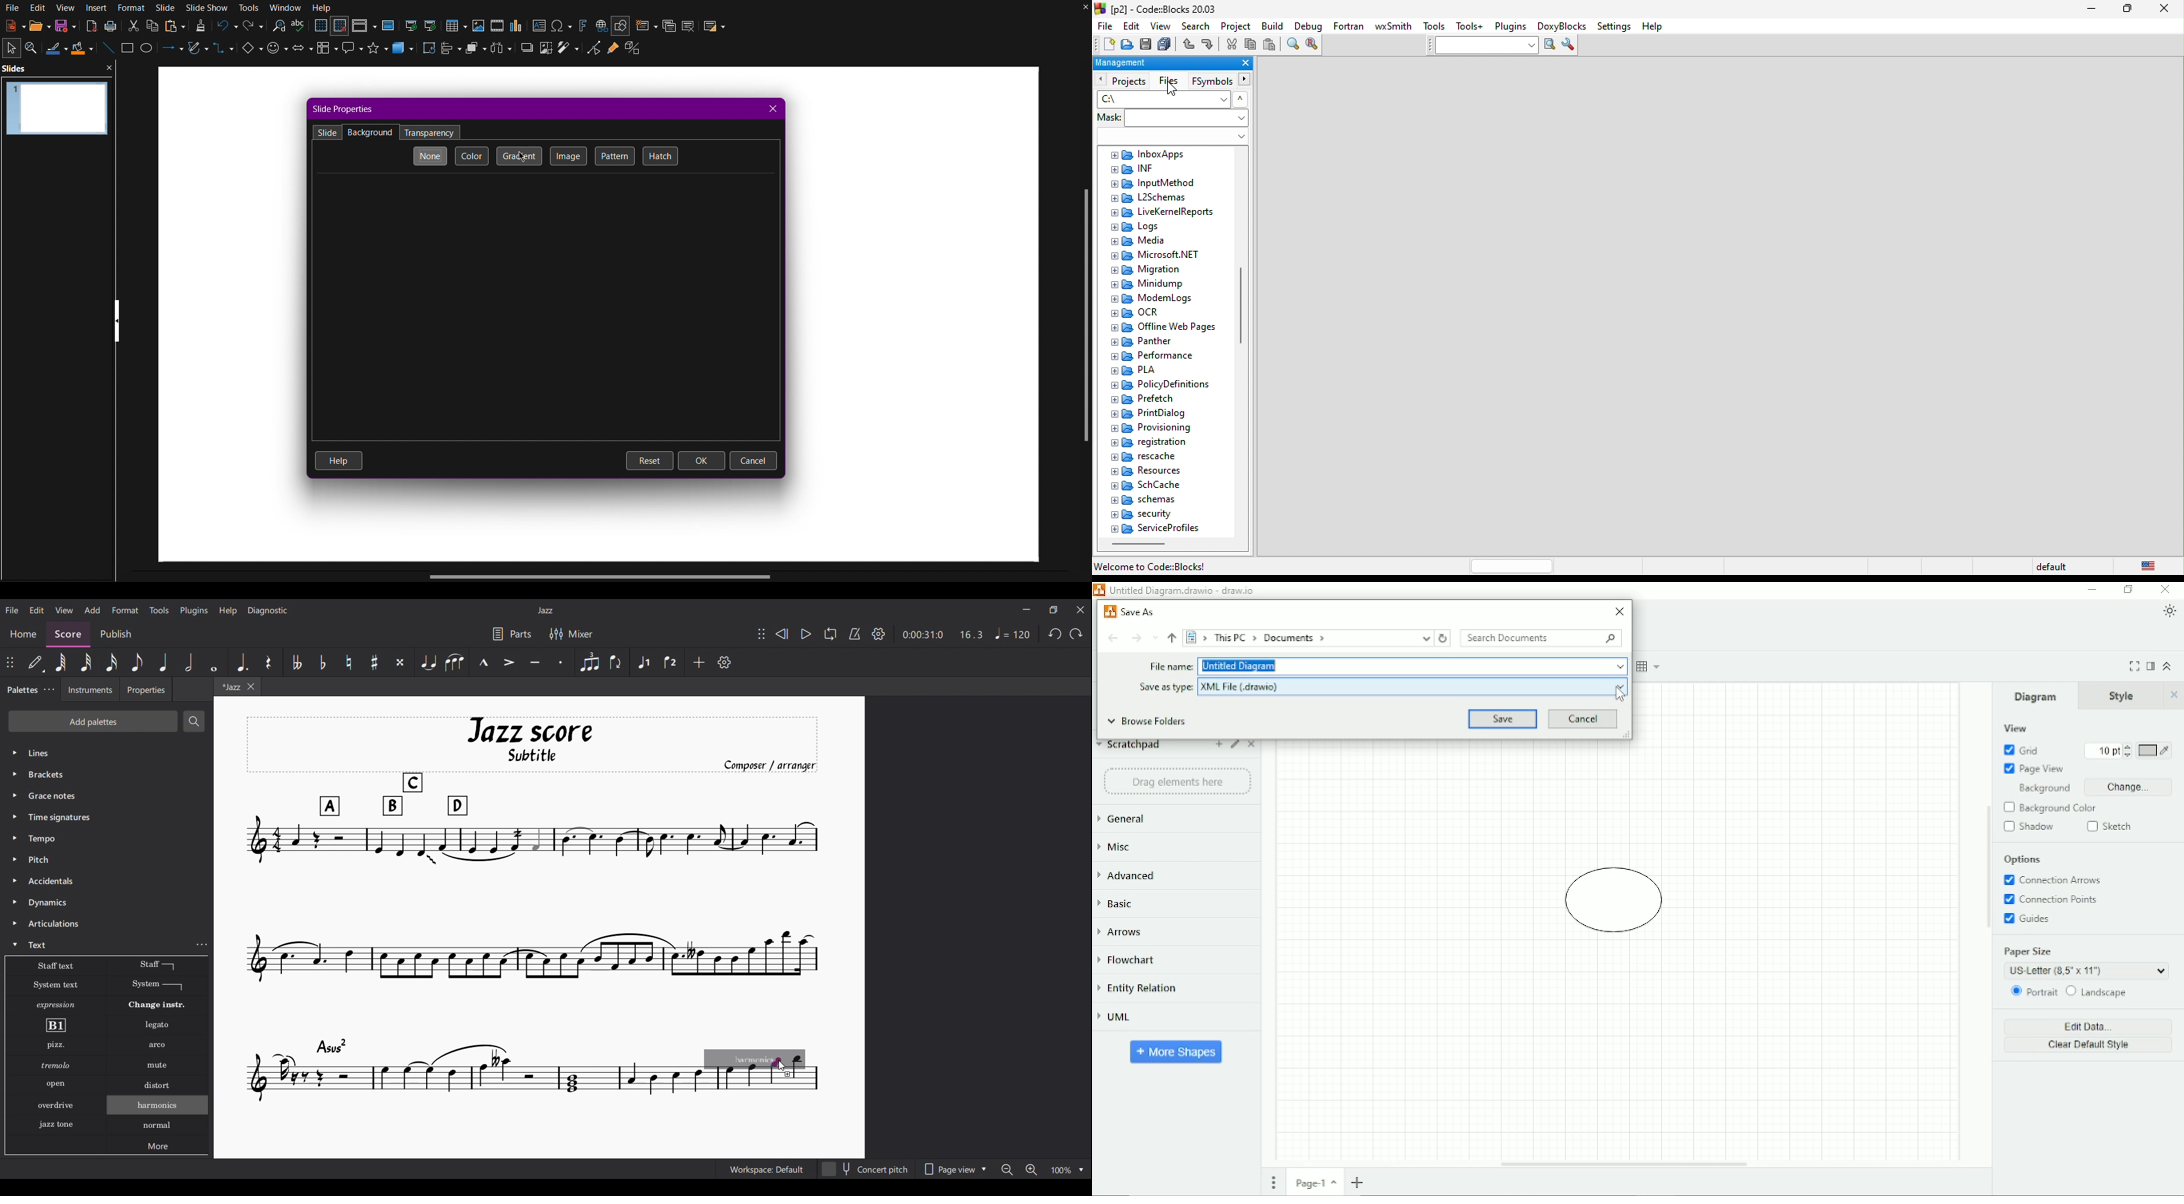  What do you see at coordinates (562, 25) in the screenshot?
I see `Insert Special Character` at bounding box center [562, 25].